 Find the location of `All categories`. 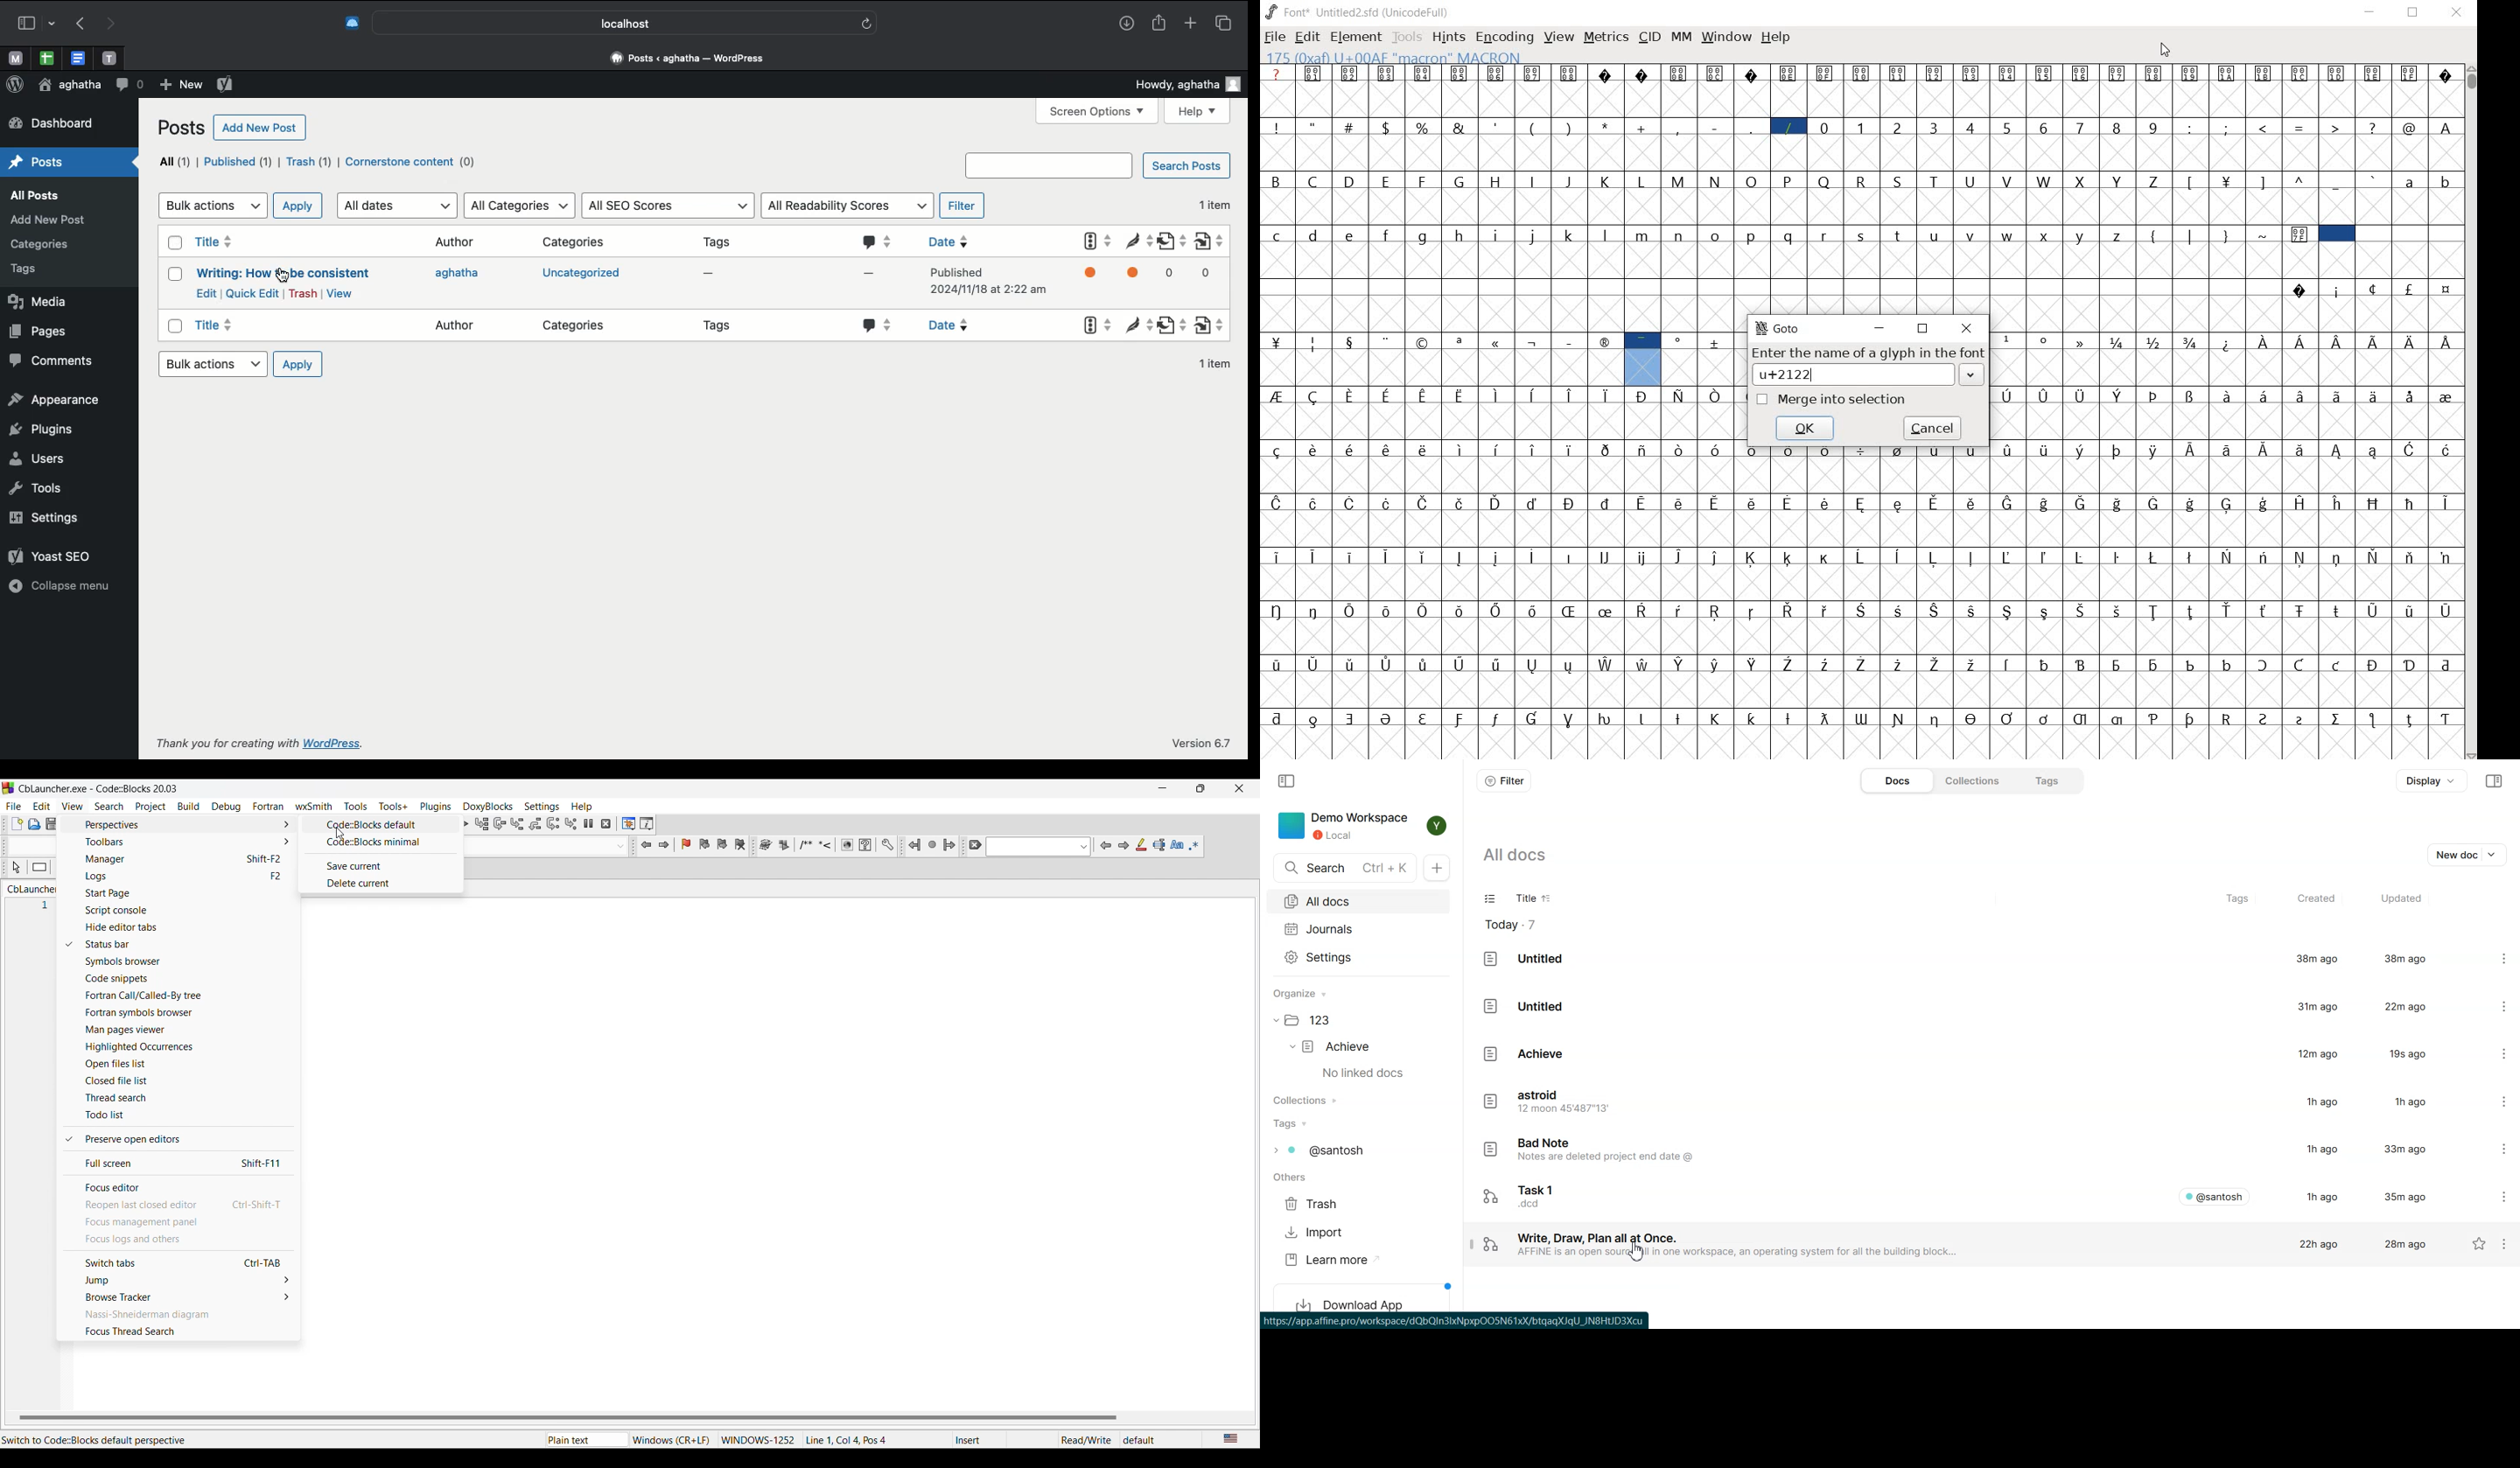

All categories is located at coordinates (519, 205).